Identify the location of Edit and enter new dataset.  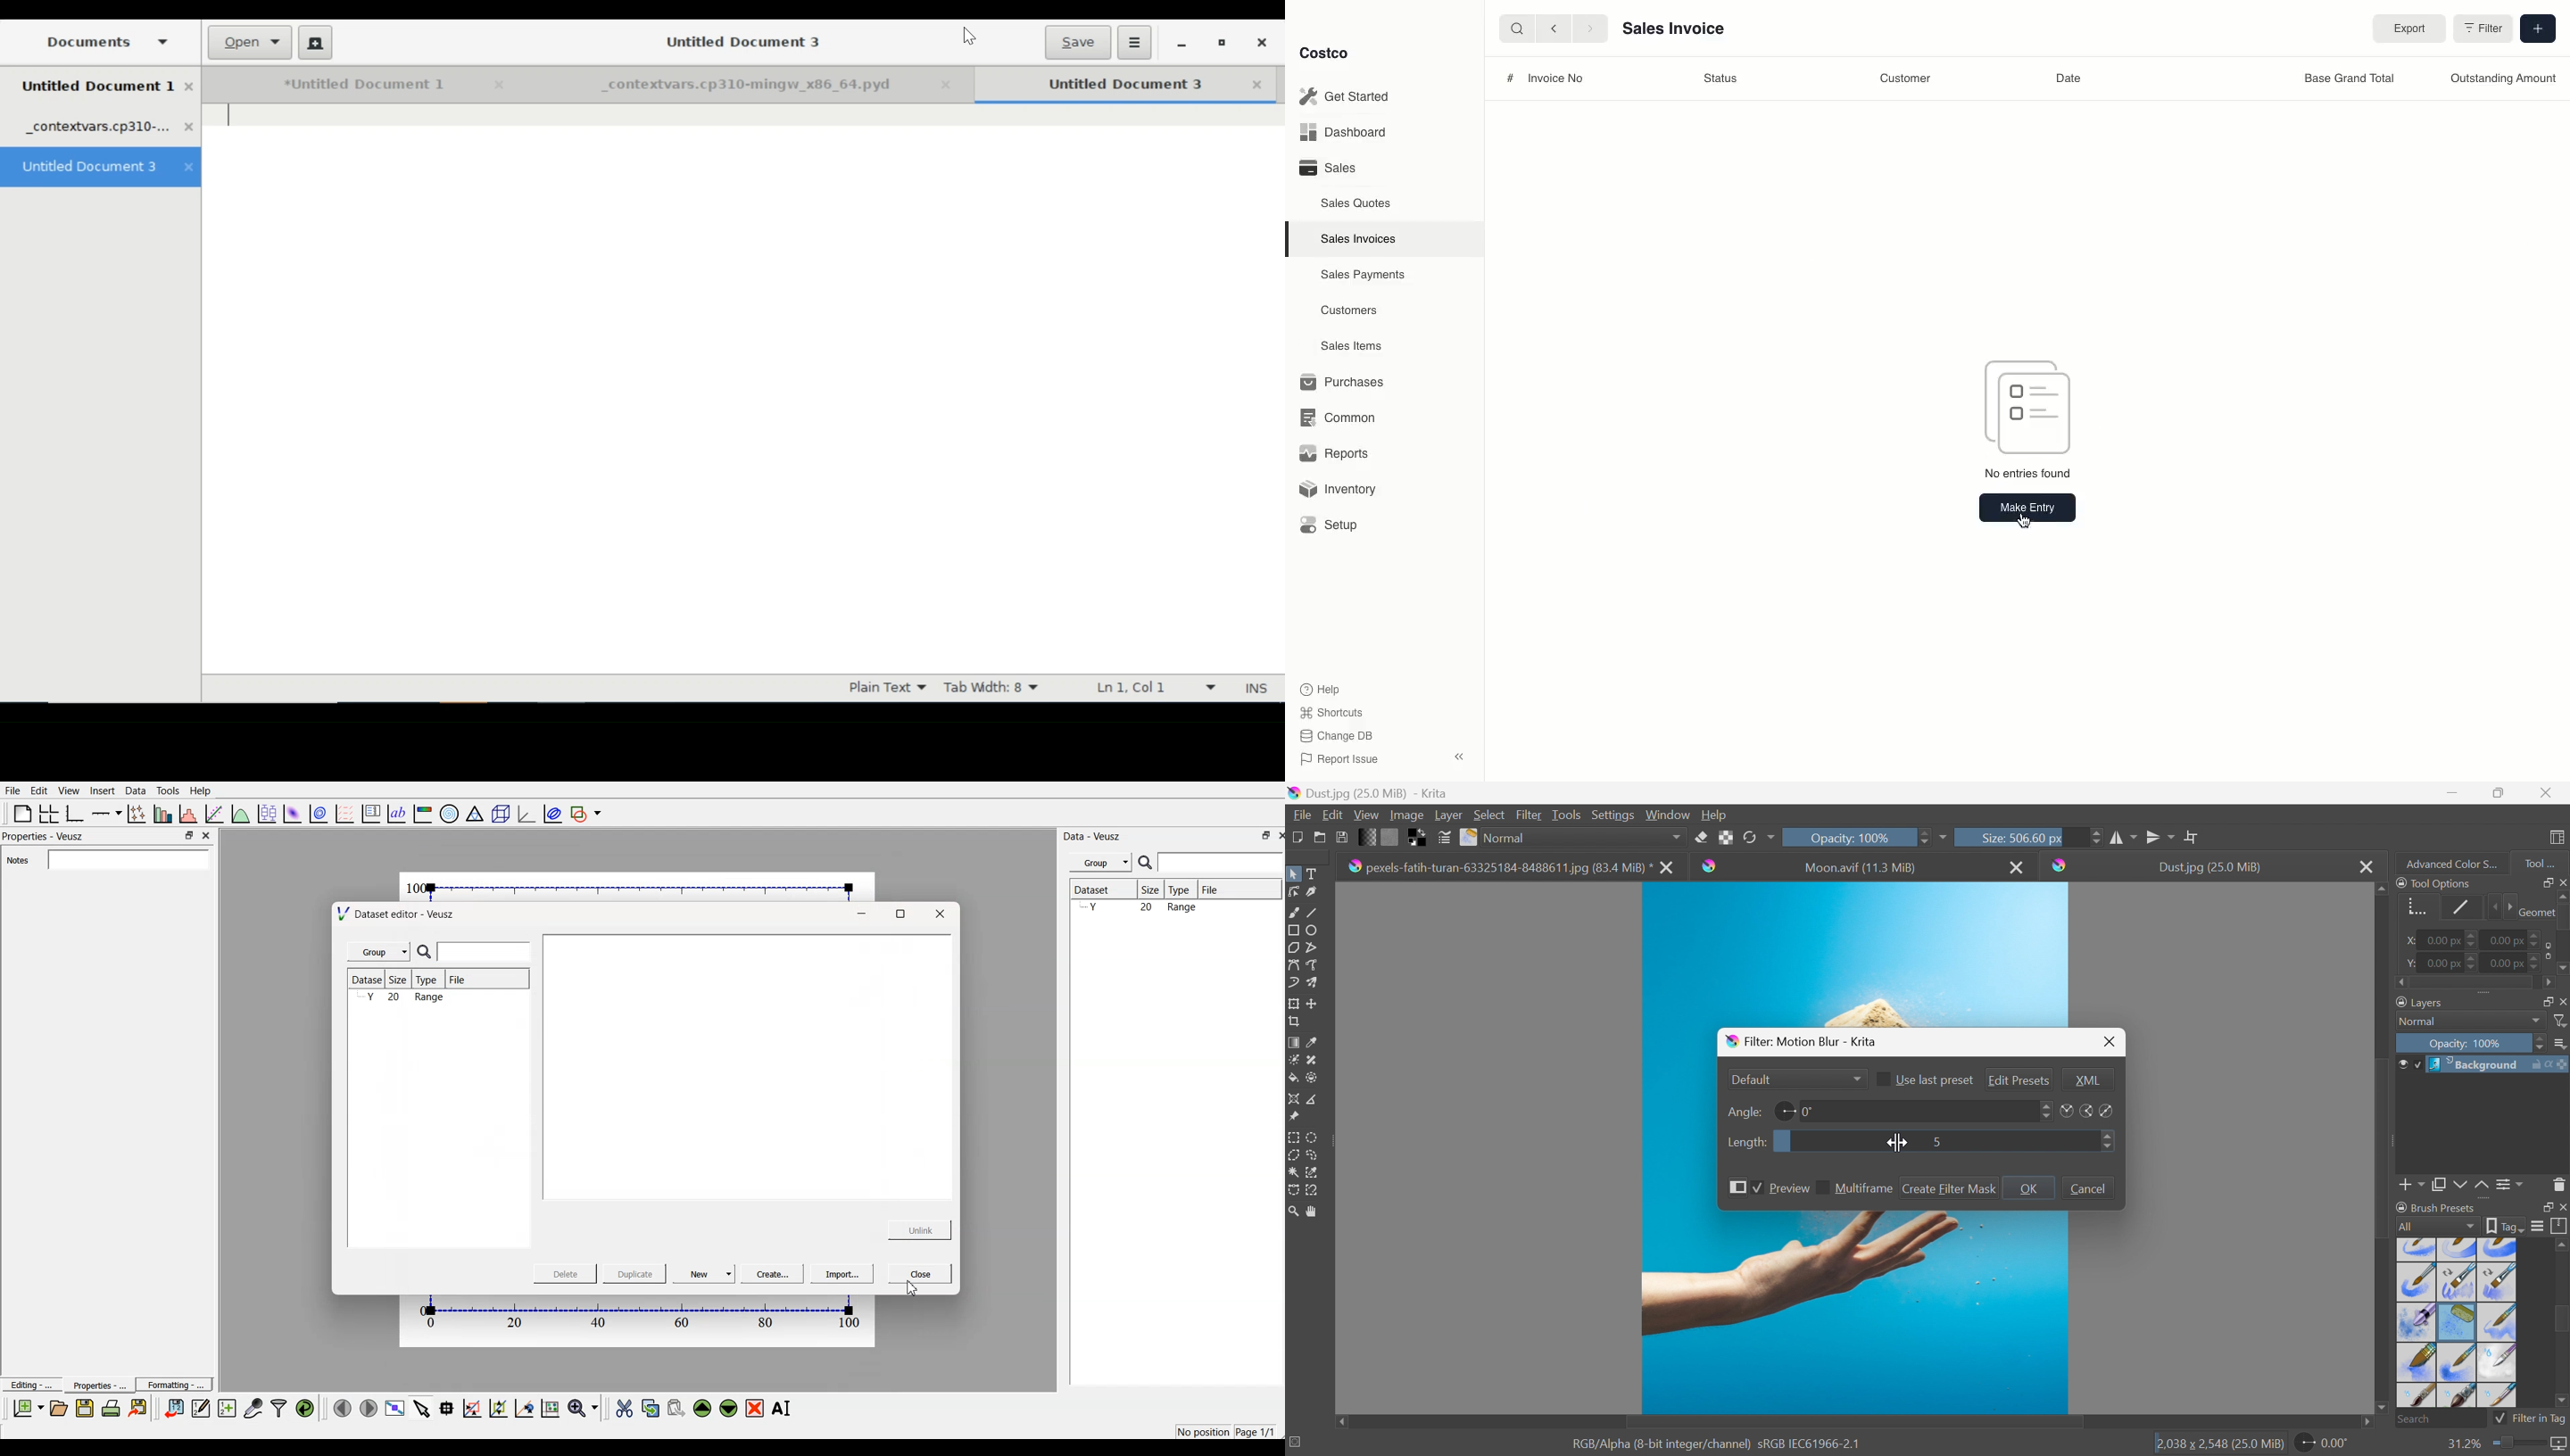
(199, 1408).